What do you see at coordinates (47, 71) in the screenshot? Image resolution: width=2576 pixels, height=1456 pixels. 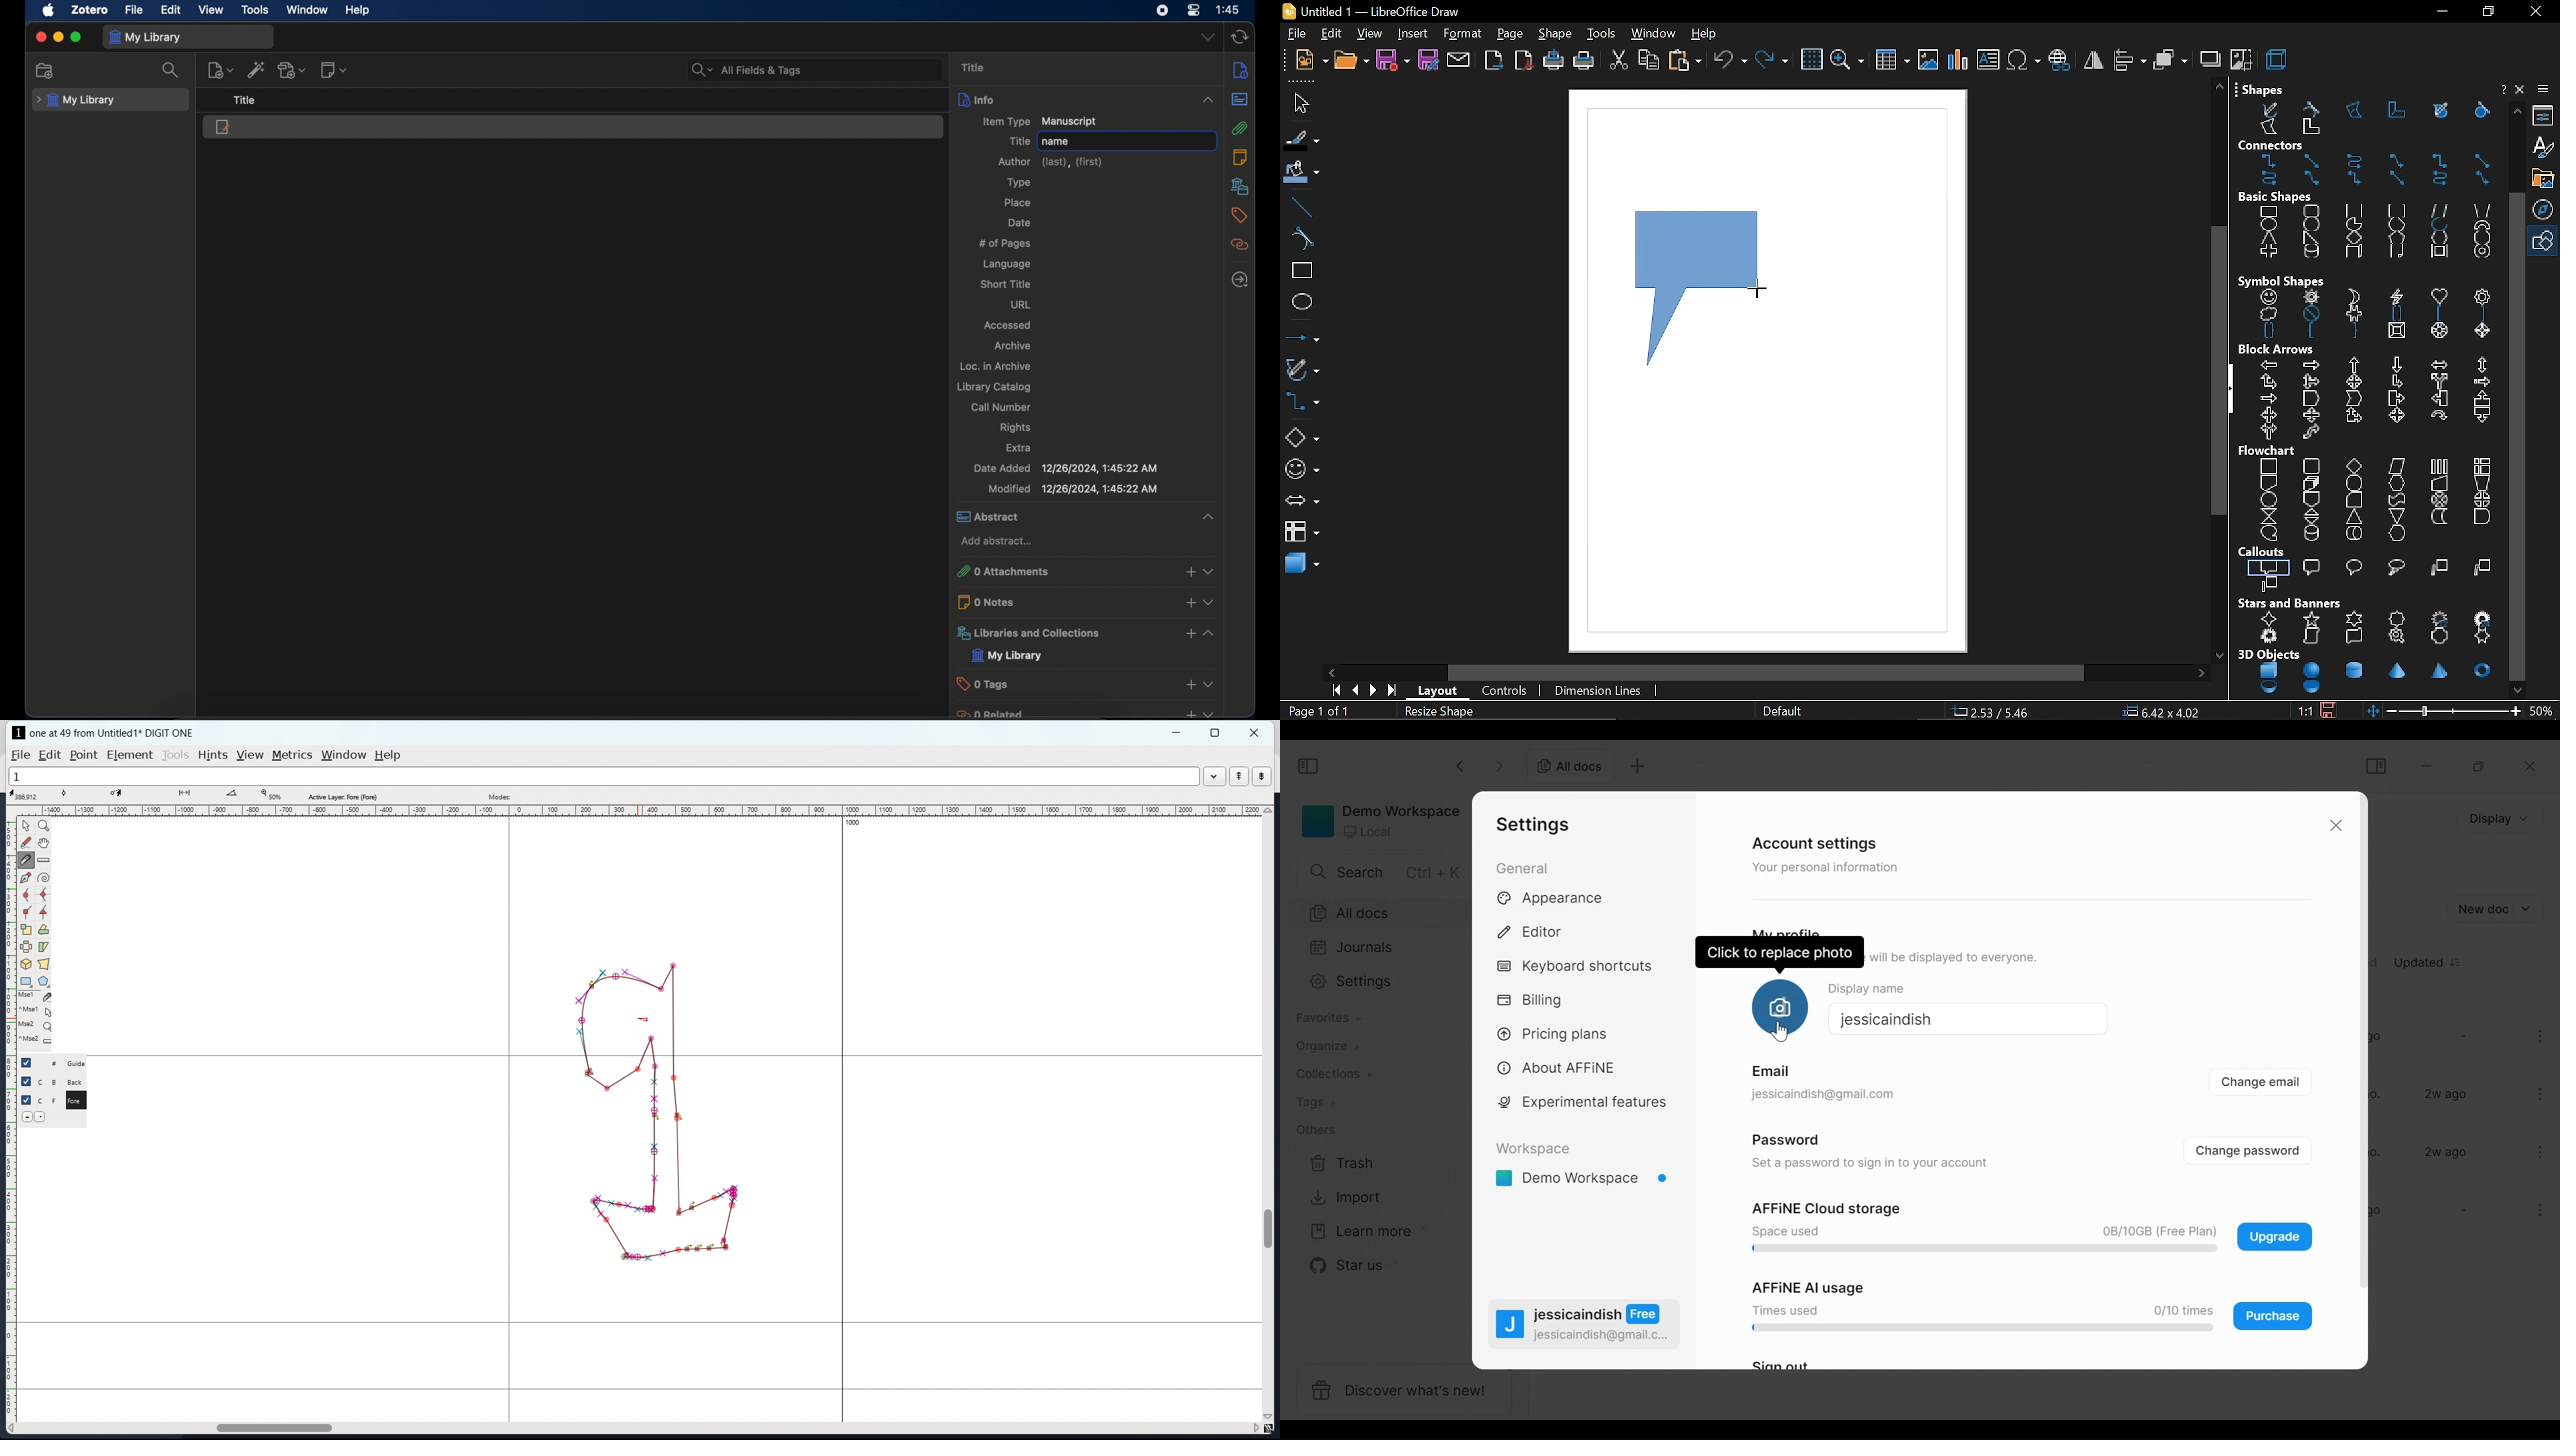 I see `new collection` at bounding box center [47, 71].